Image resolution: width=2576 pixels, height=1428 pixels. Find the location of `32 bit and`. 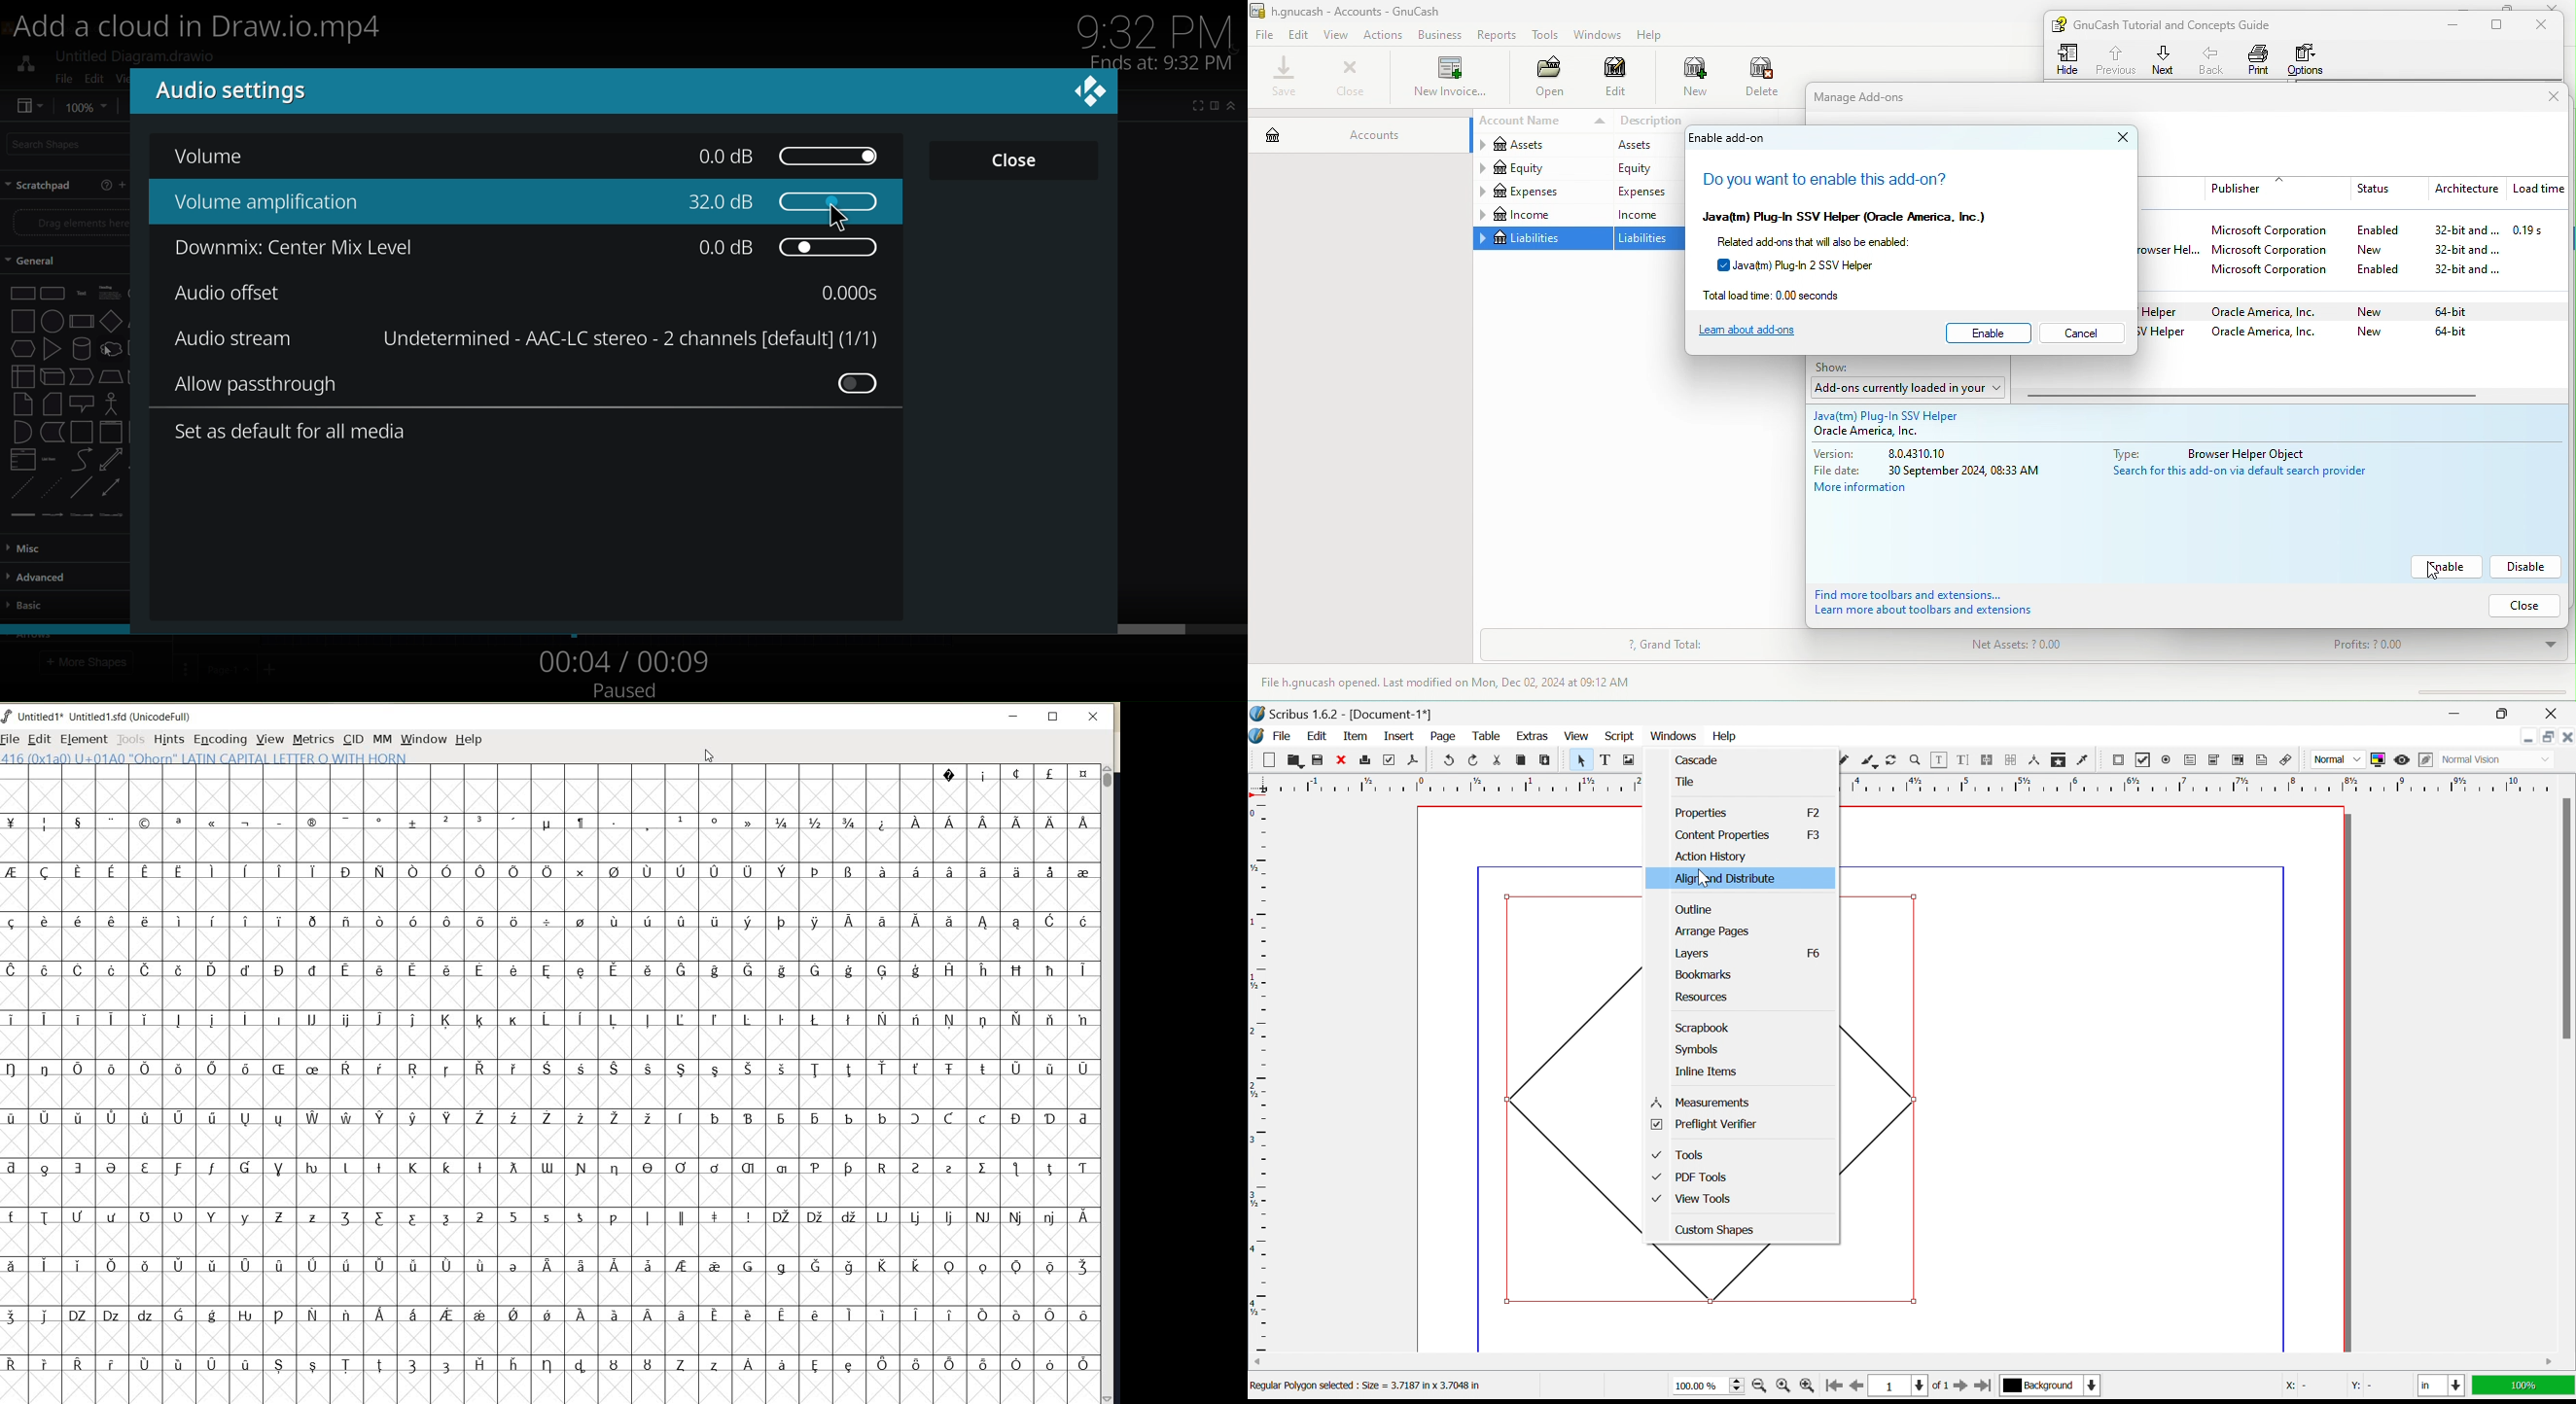

32 bit and is located at coordinates (2468, 271).